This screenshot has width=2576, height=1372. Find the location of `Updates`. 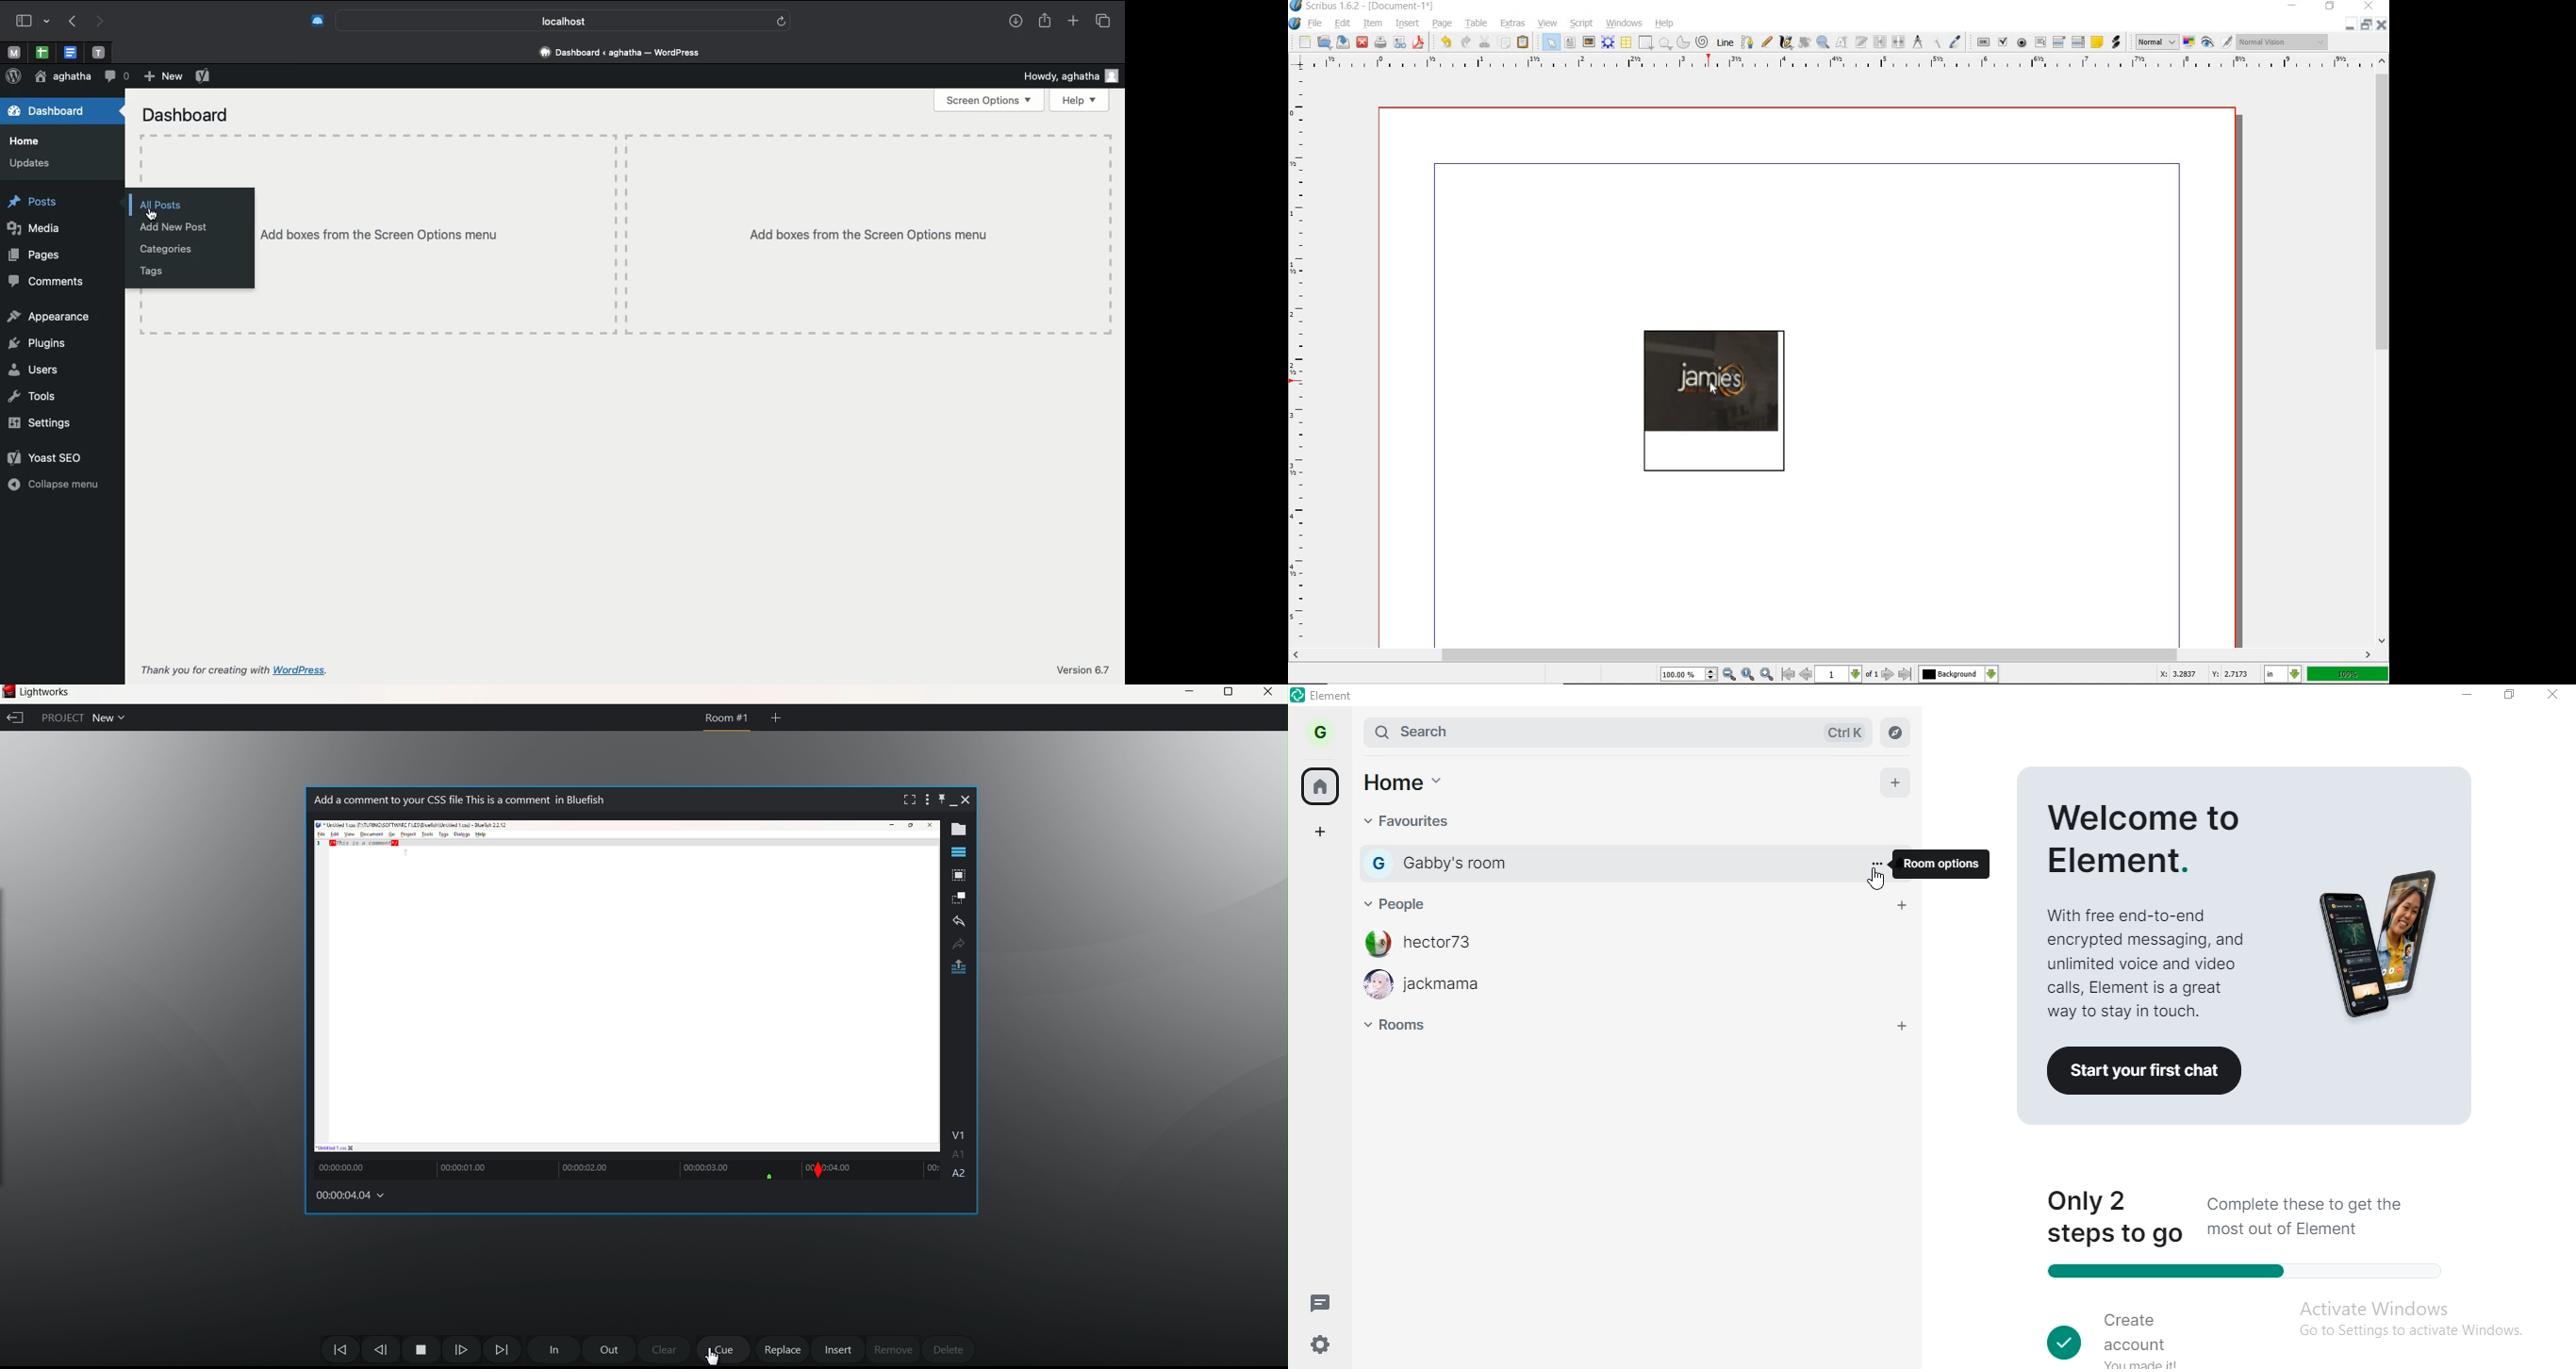

Updates is located at coordinates (31, 163).